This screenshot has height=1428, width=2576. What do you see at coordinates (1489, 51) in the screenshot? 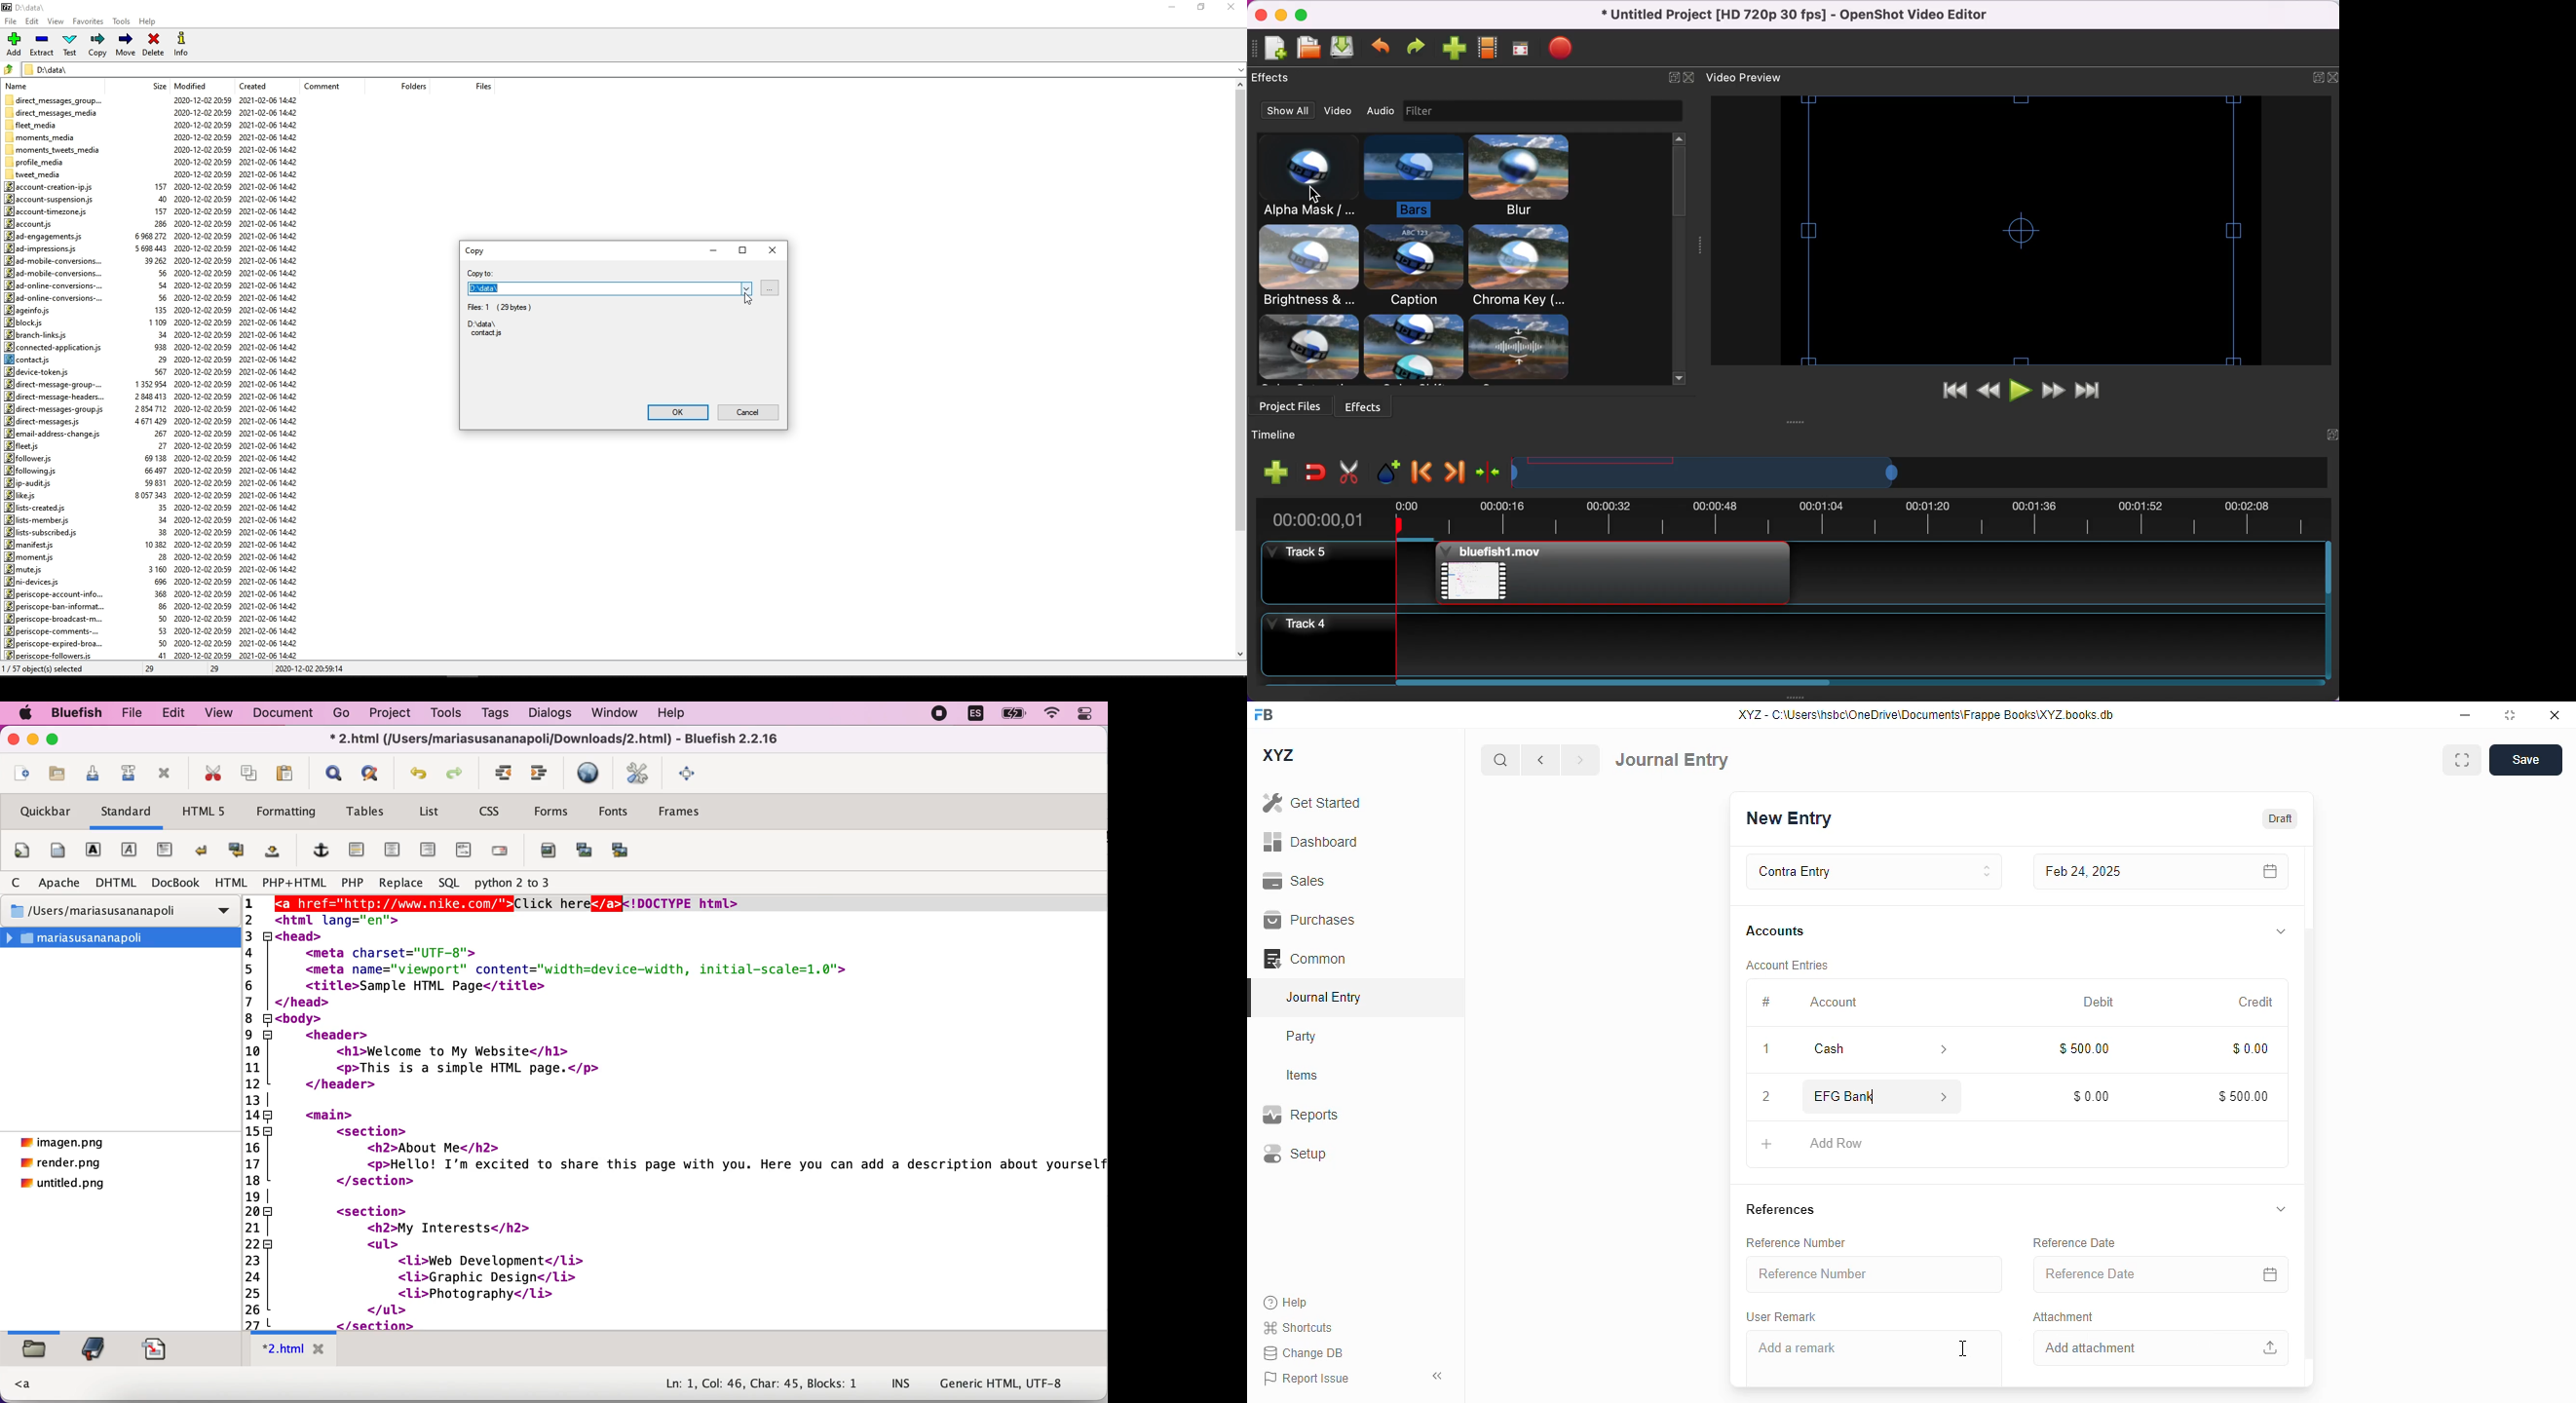
I see `choose profiles` at bounding box center [1489, 51].